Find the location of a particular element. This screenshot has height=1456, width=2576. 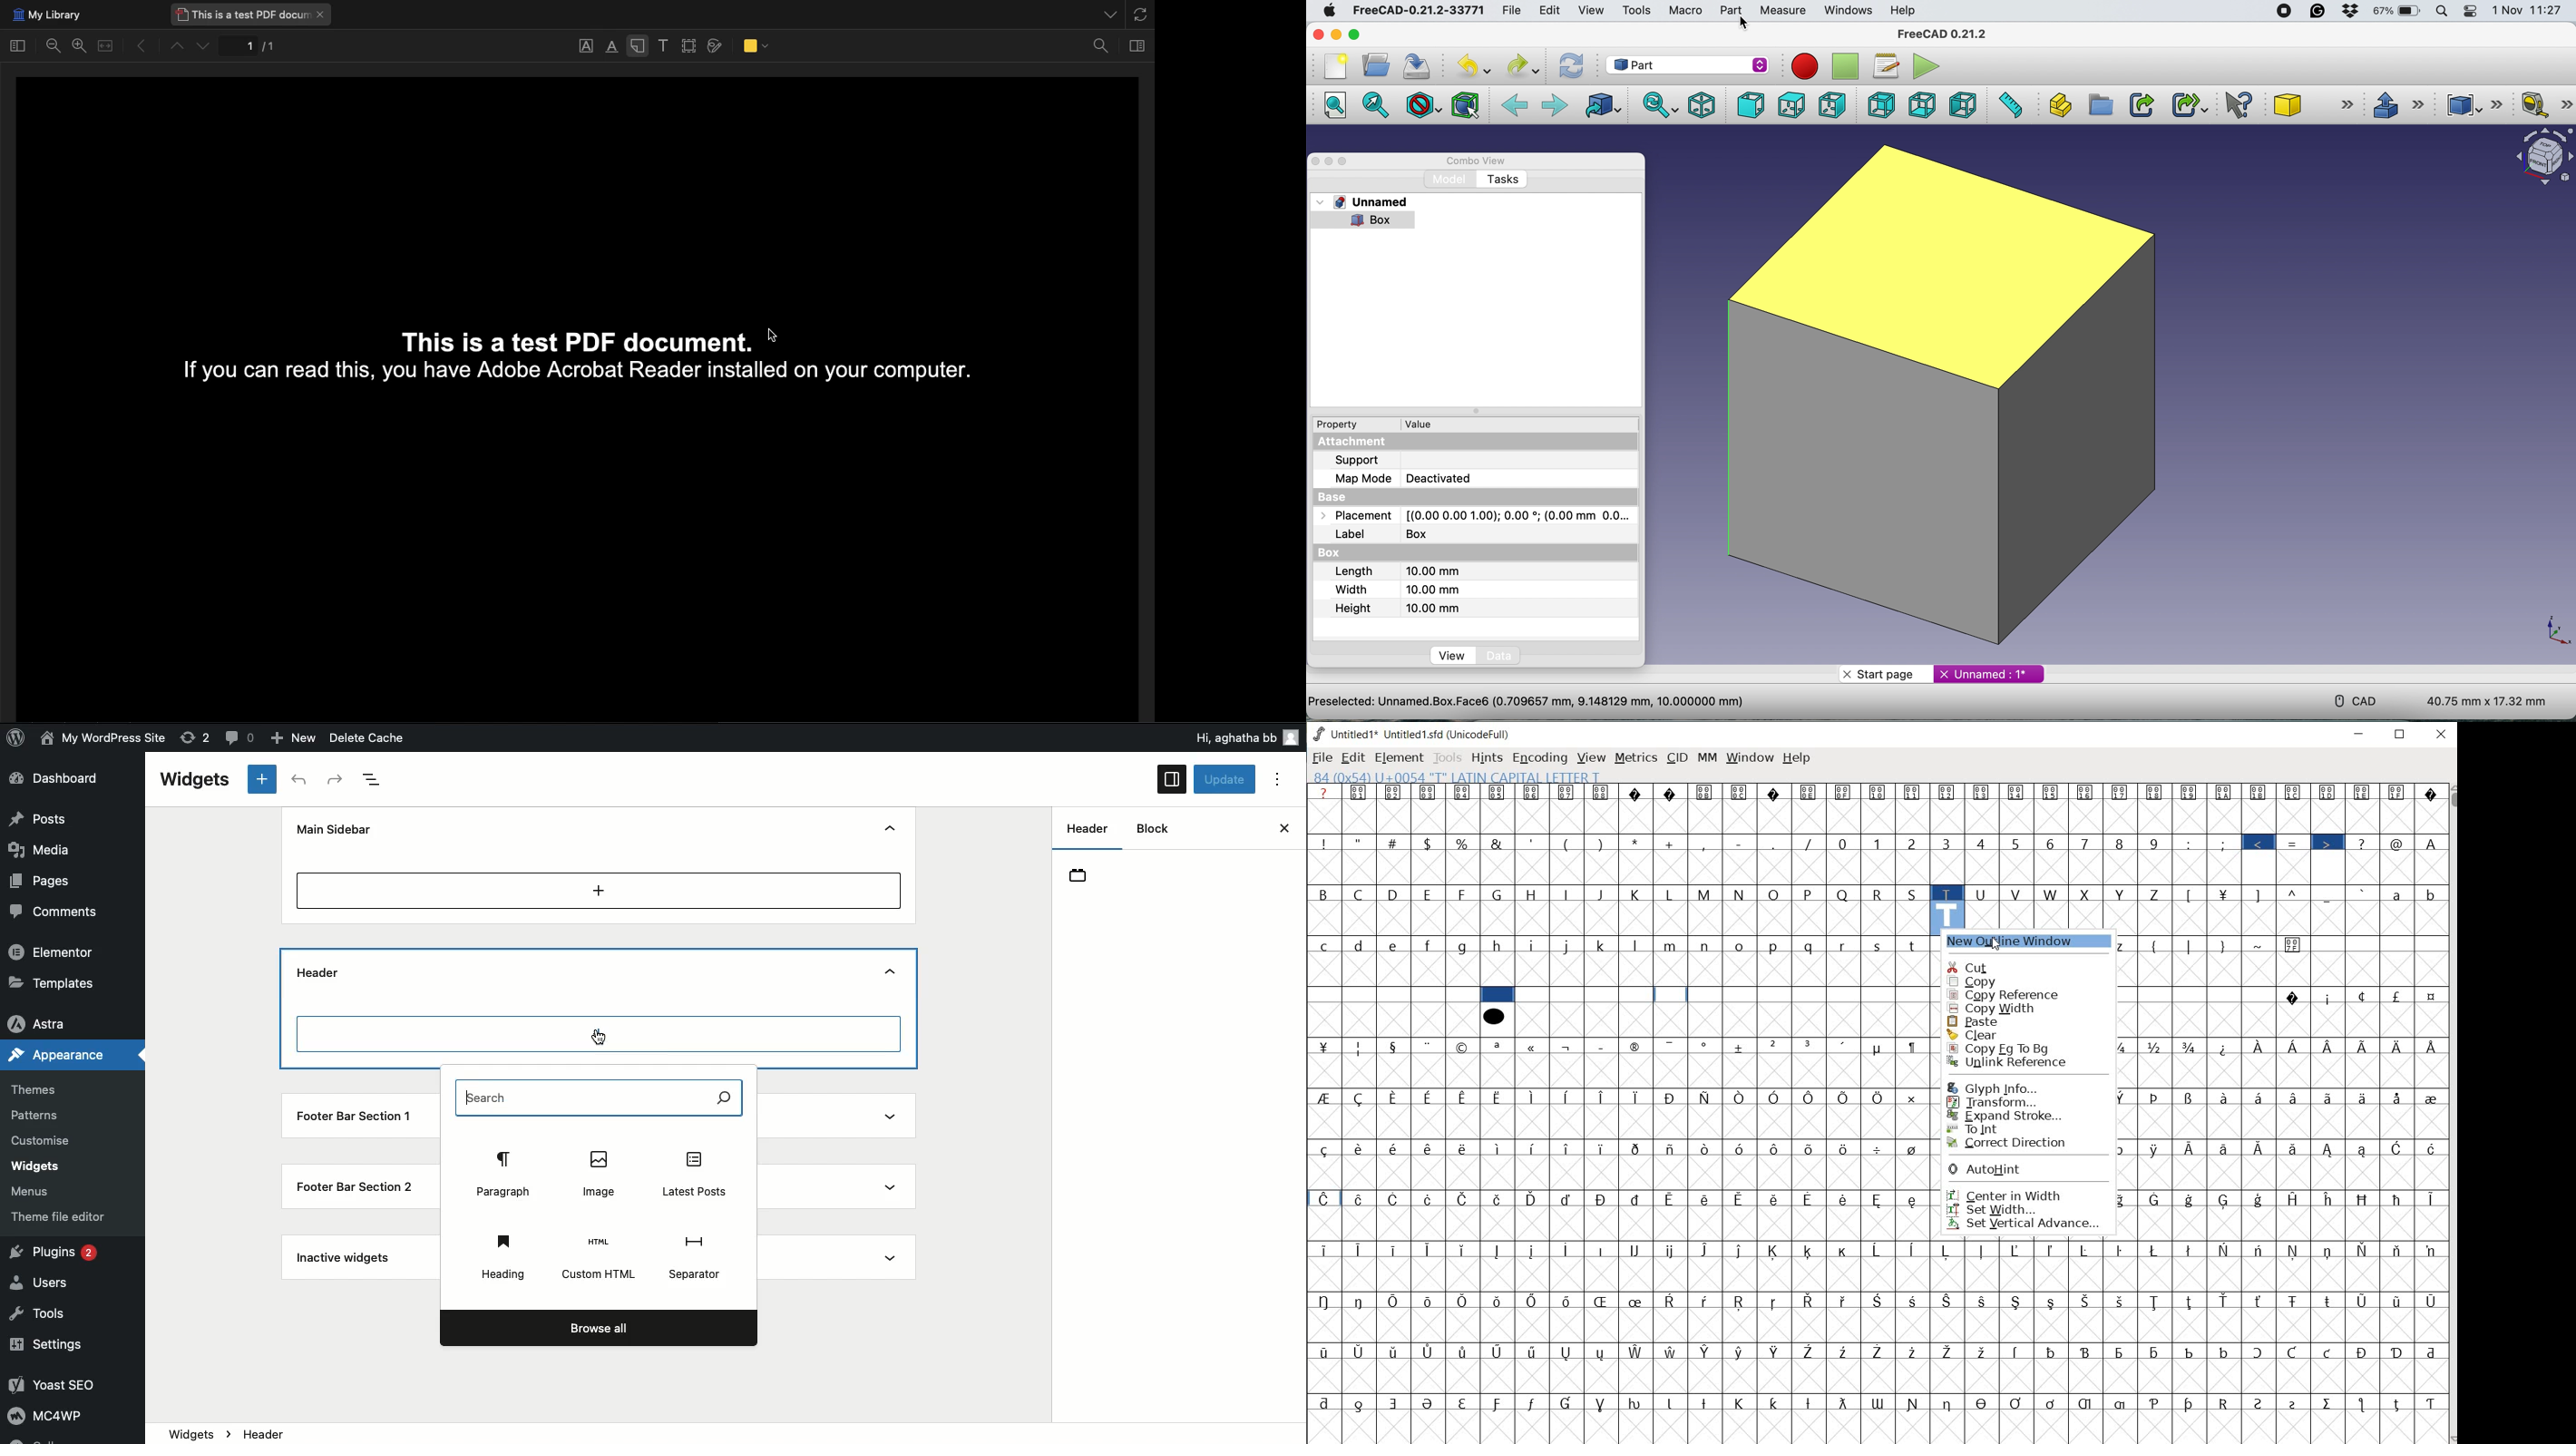

what's this is located at coordinates (2235, 105).